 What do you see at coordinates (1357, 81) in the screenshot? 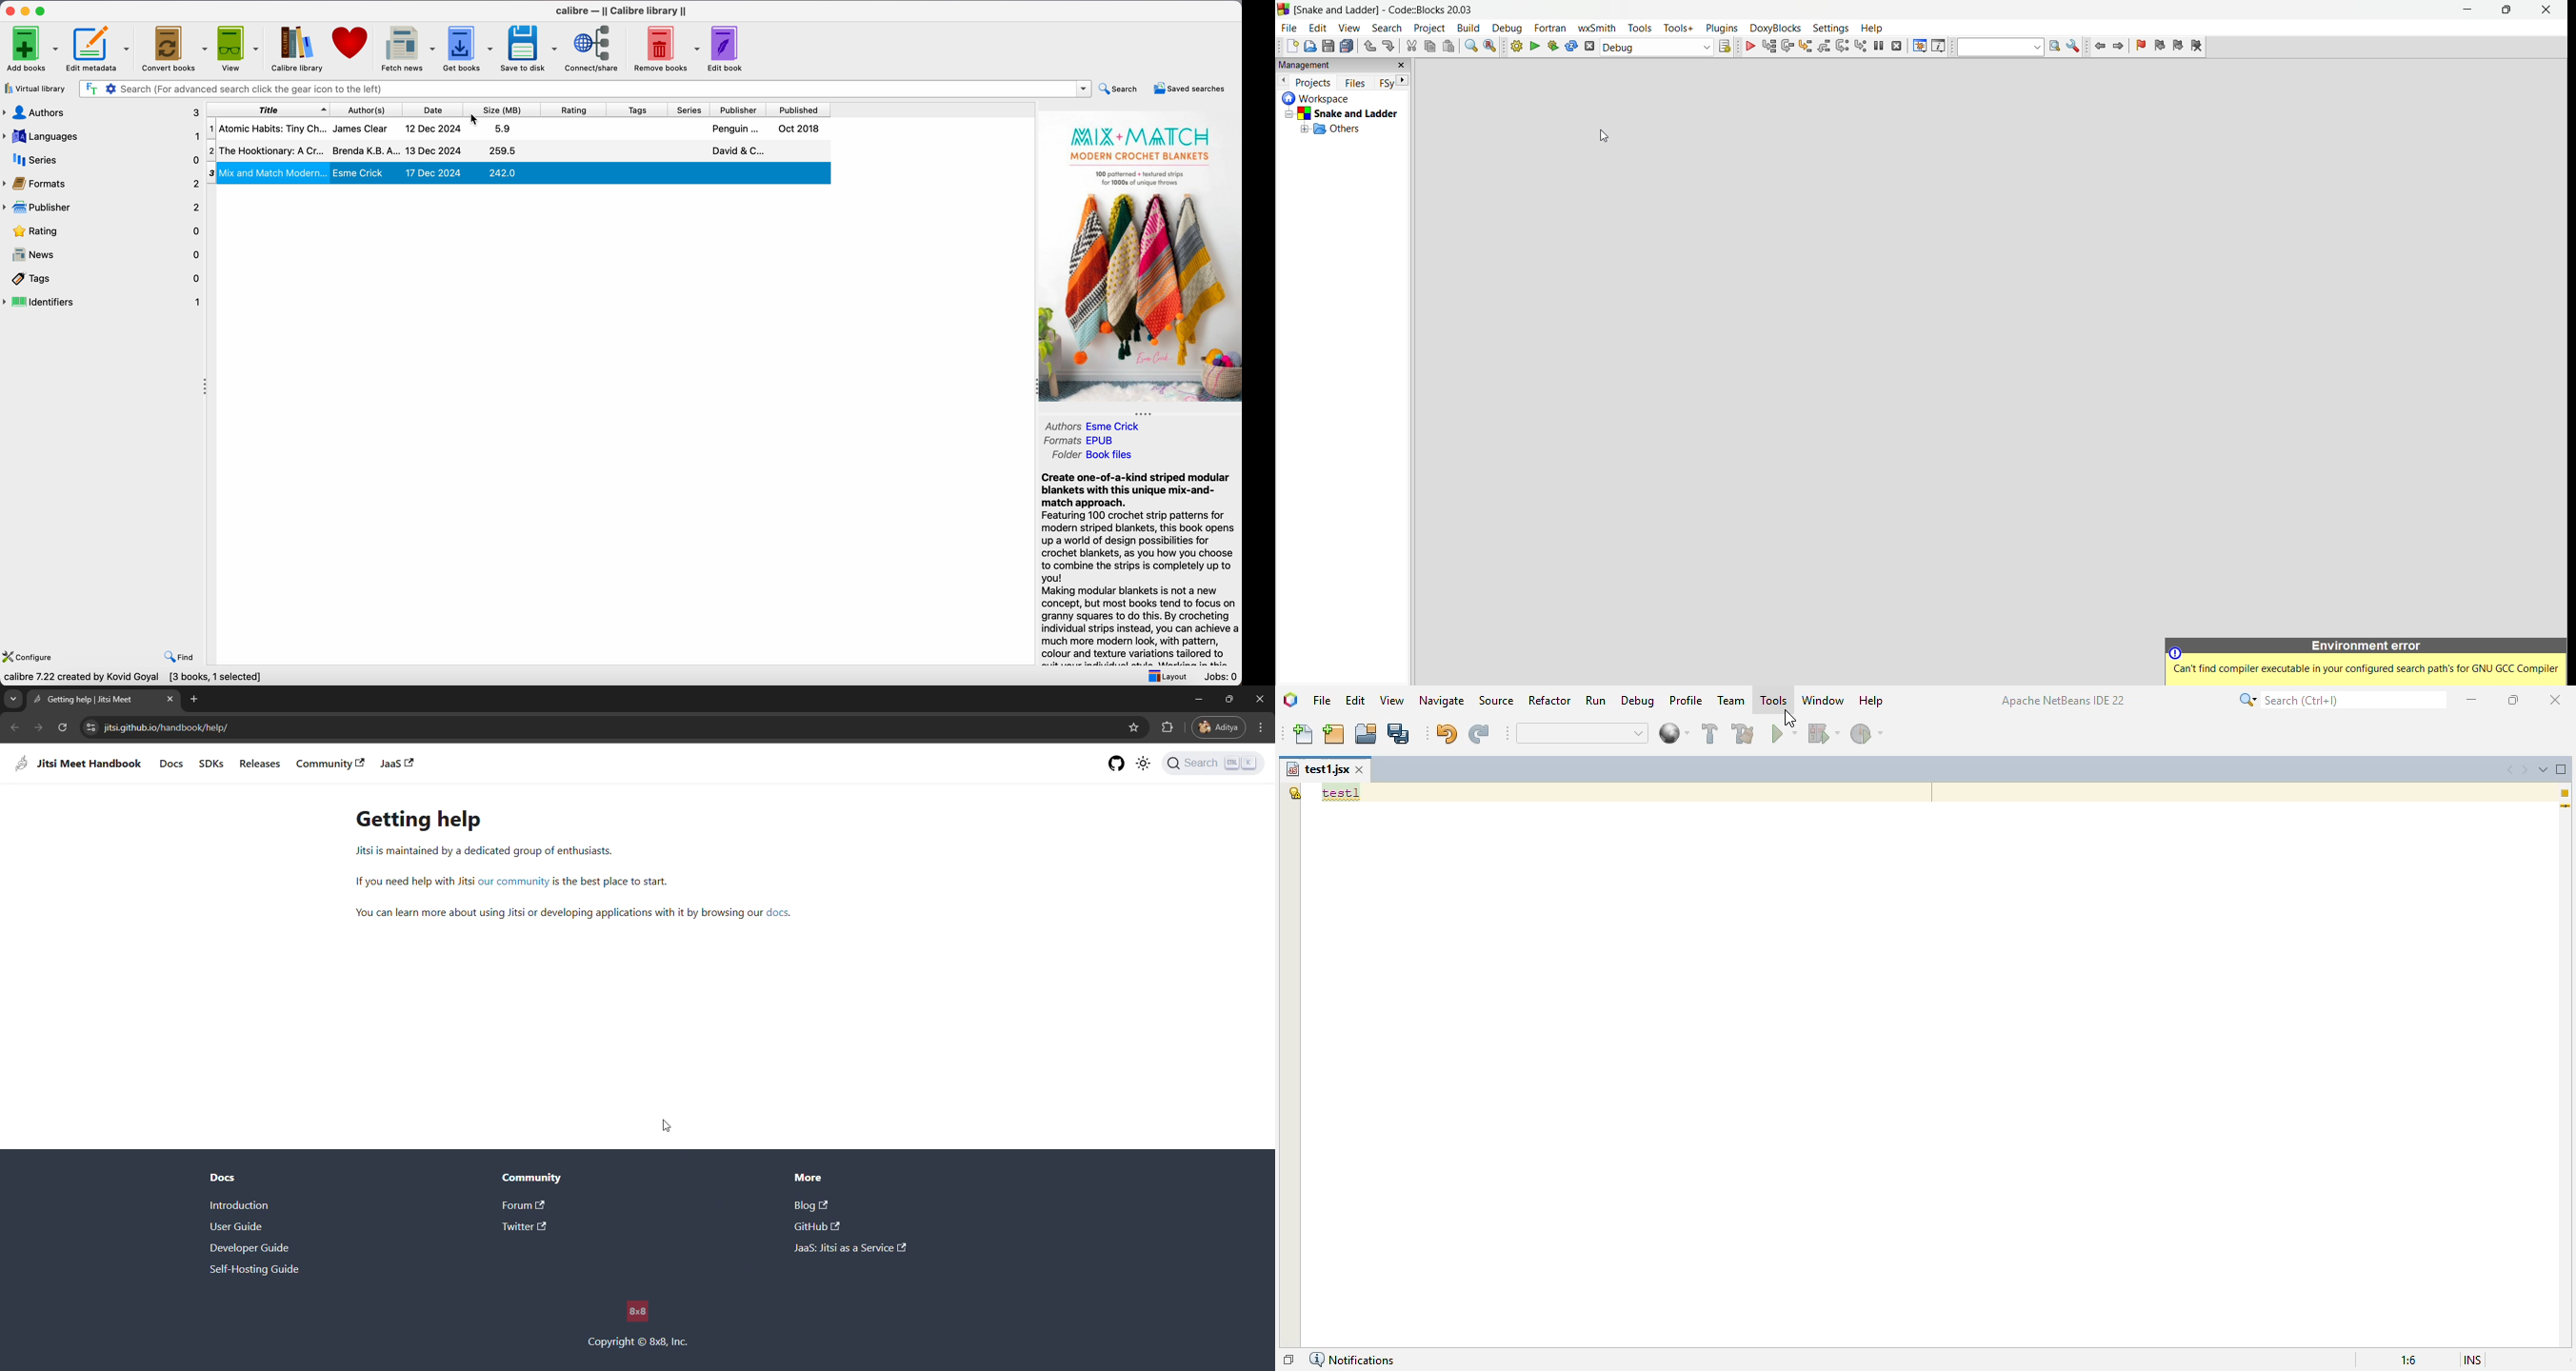
I see `files` at bounding box center [1357, 81].